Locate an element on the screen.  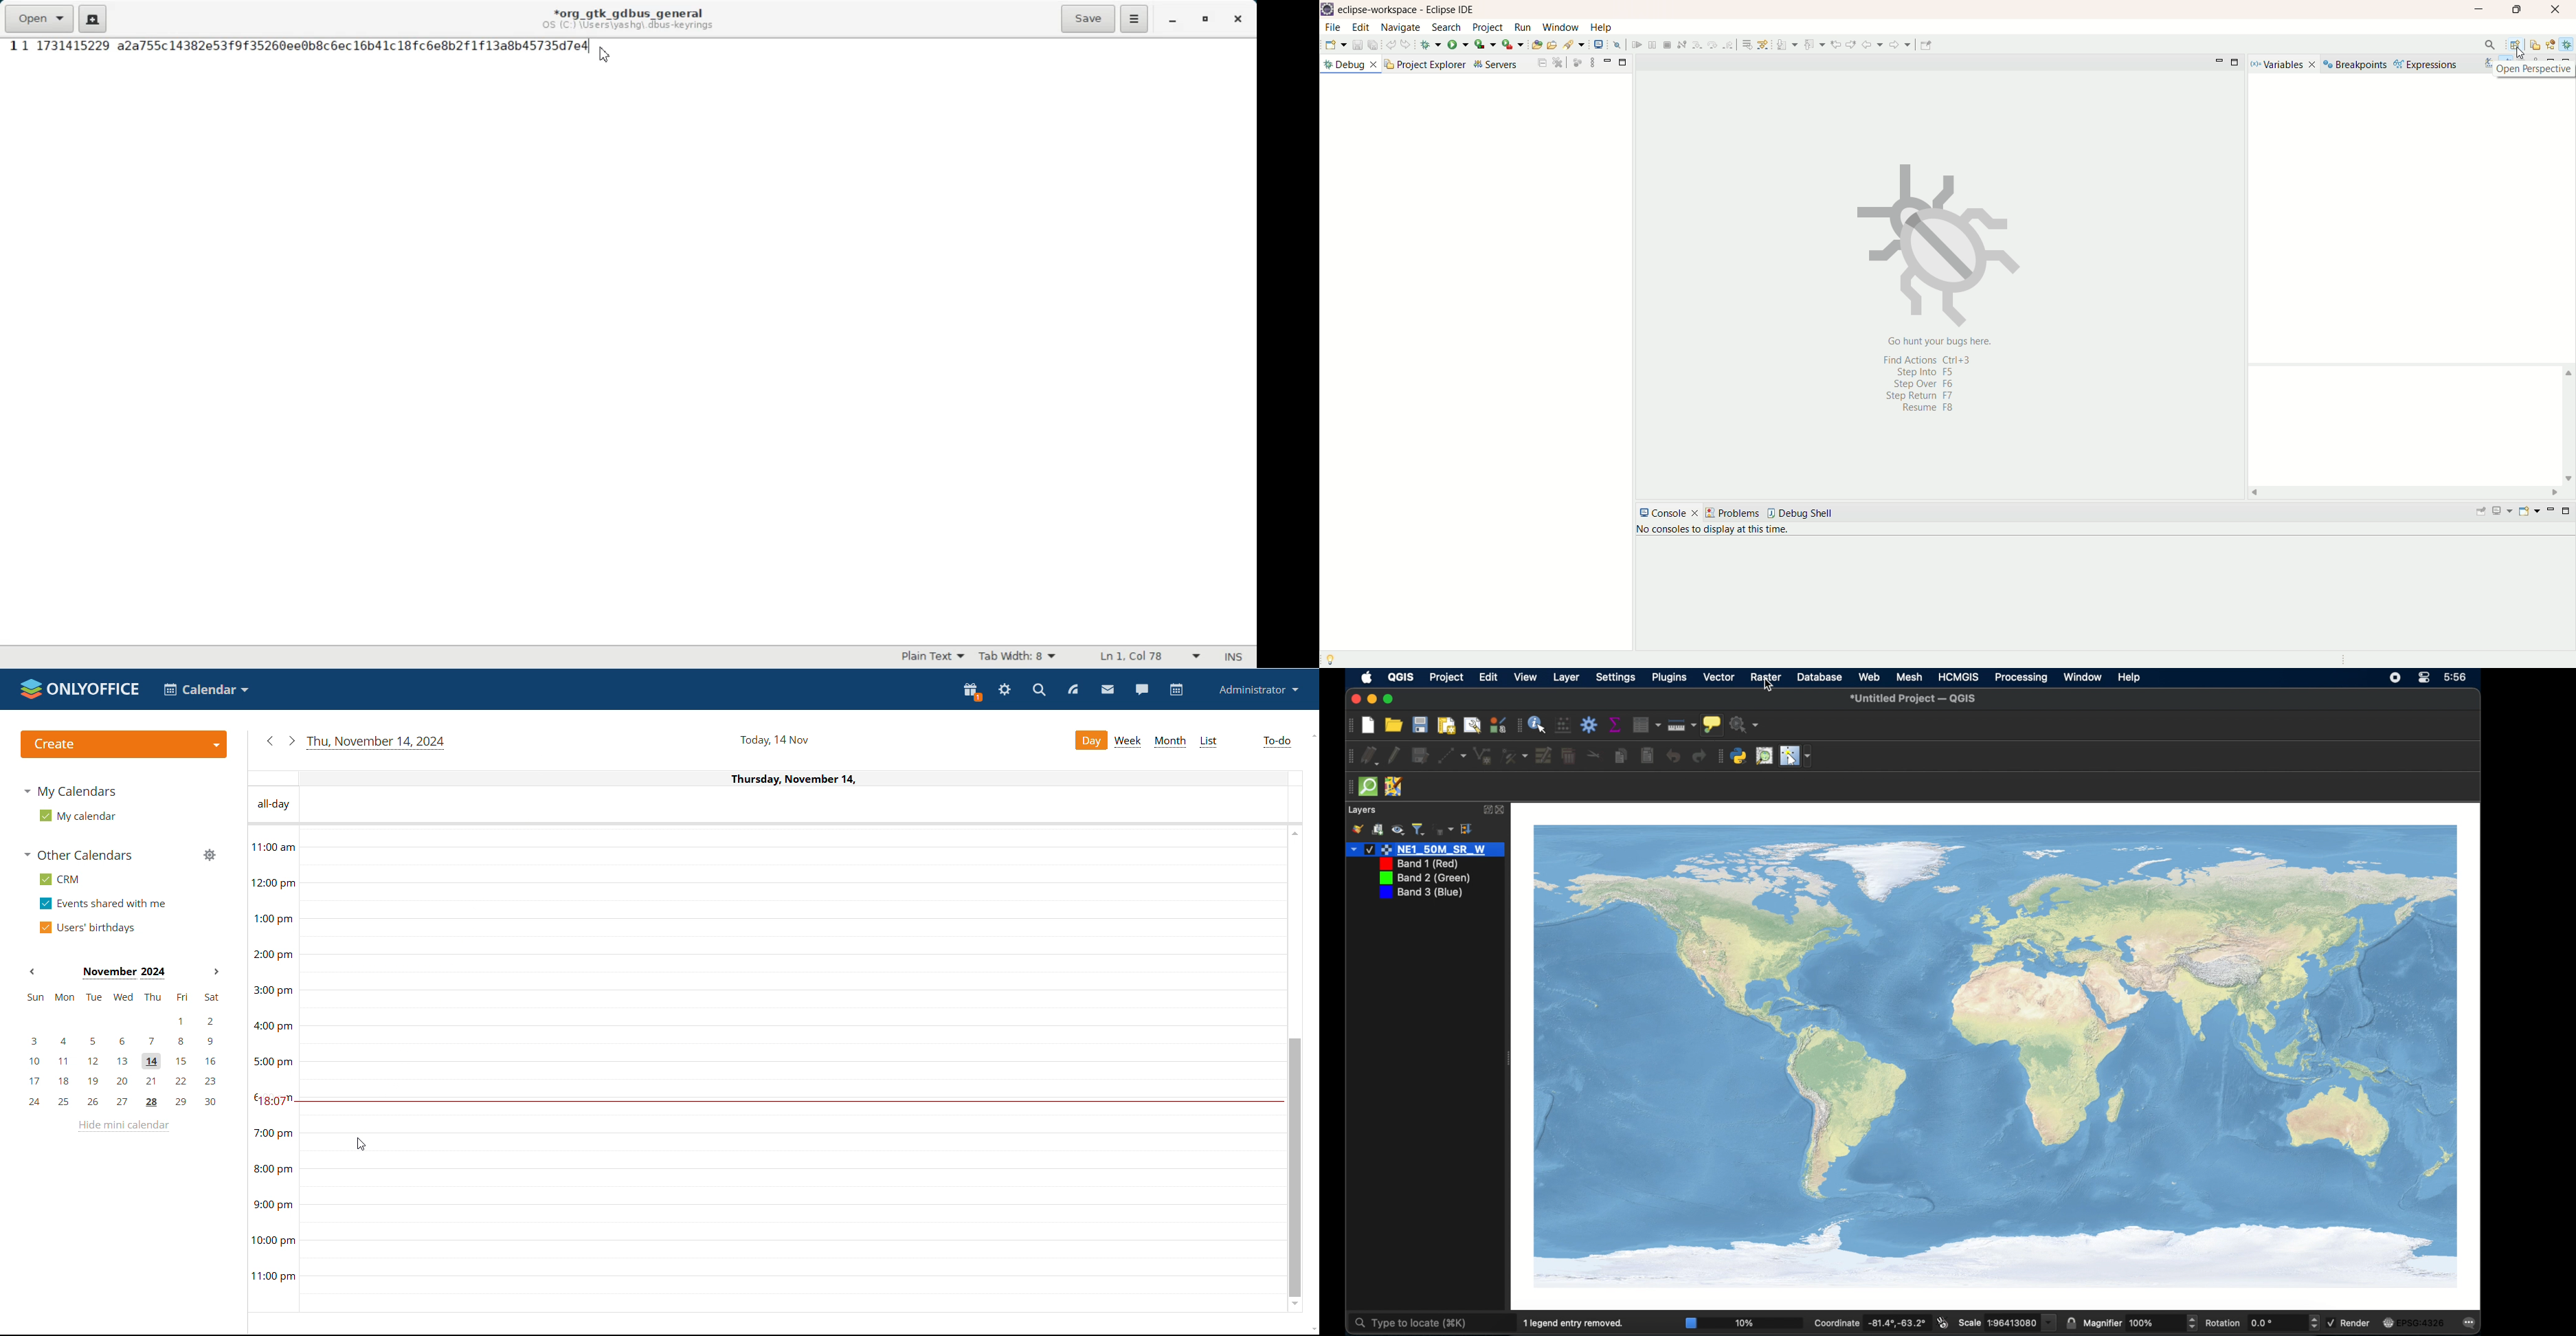
minimize is located at coordinates (2484, 11).